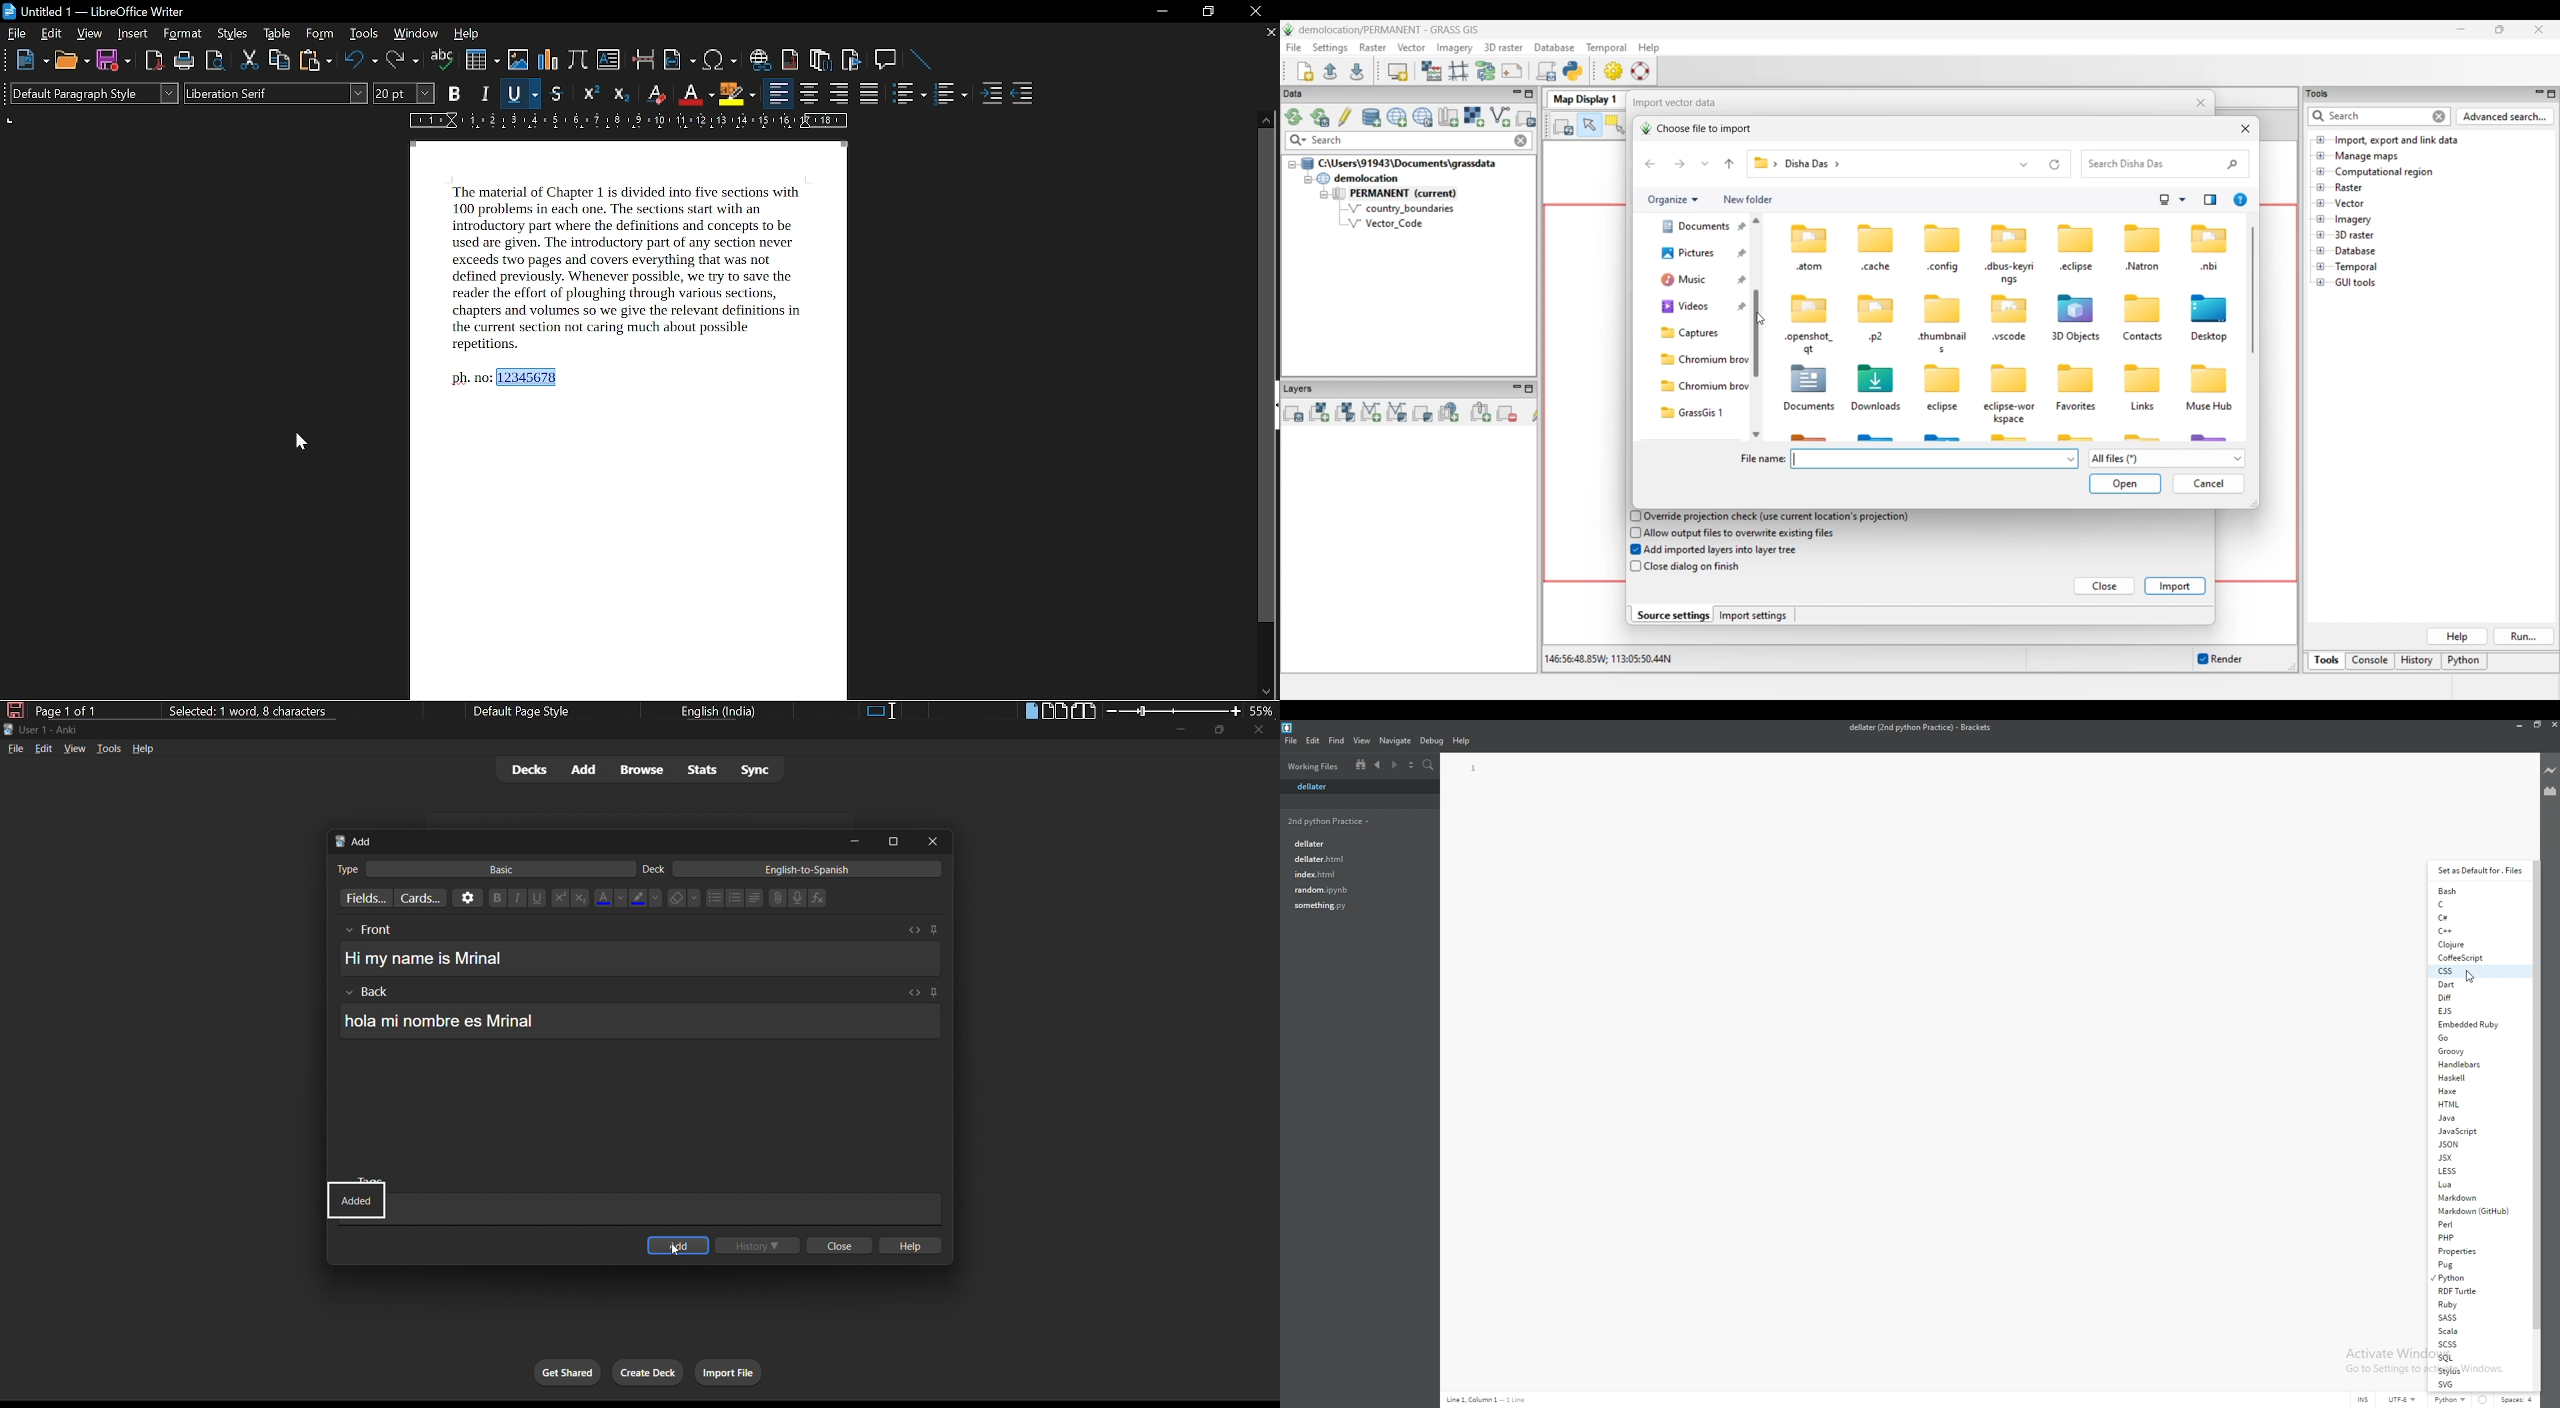  Describe the element at coordinates (718, 60) in the screenshot. I see `insert symbol` at that location.